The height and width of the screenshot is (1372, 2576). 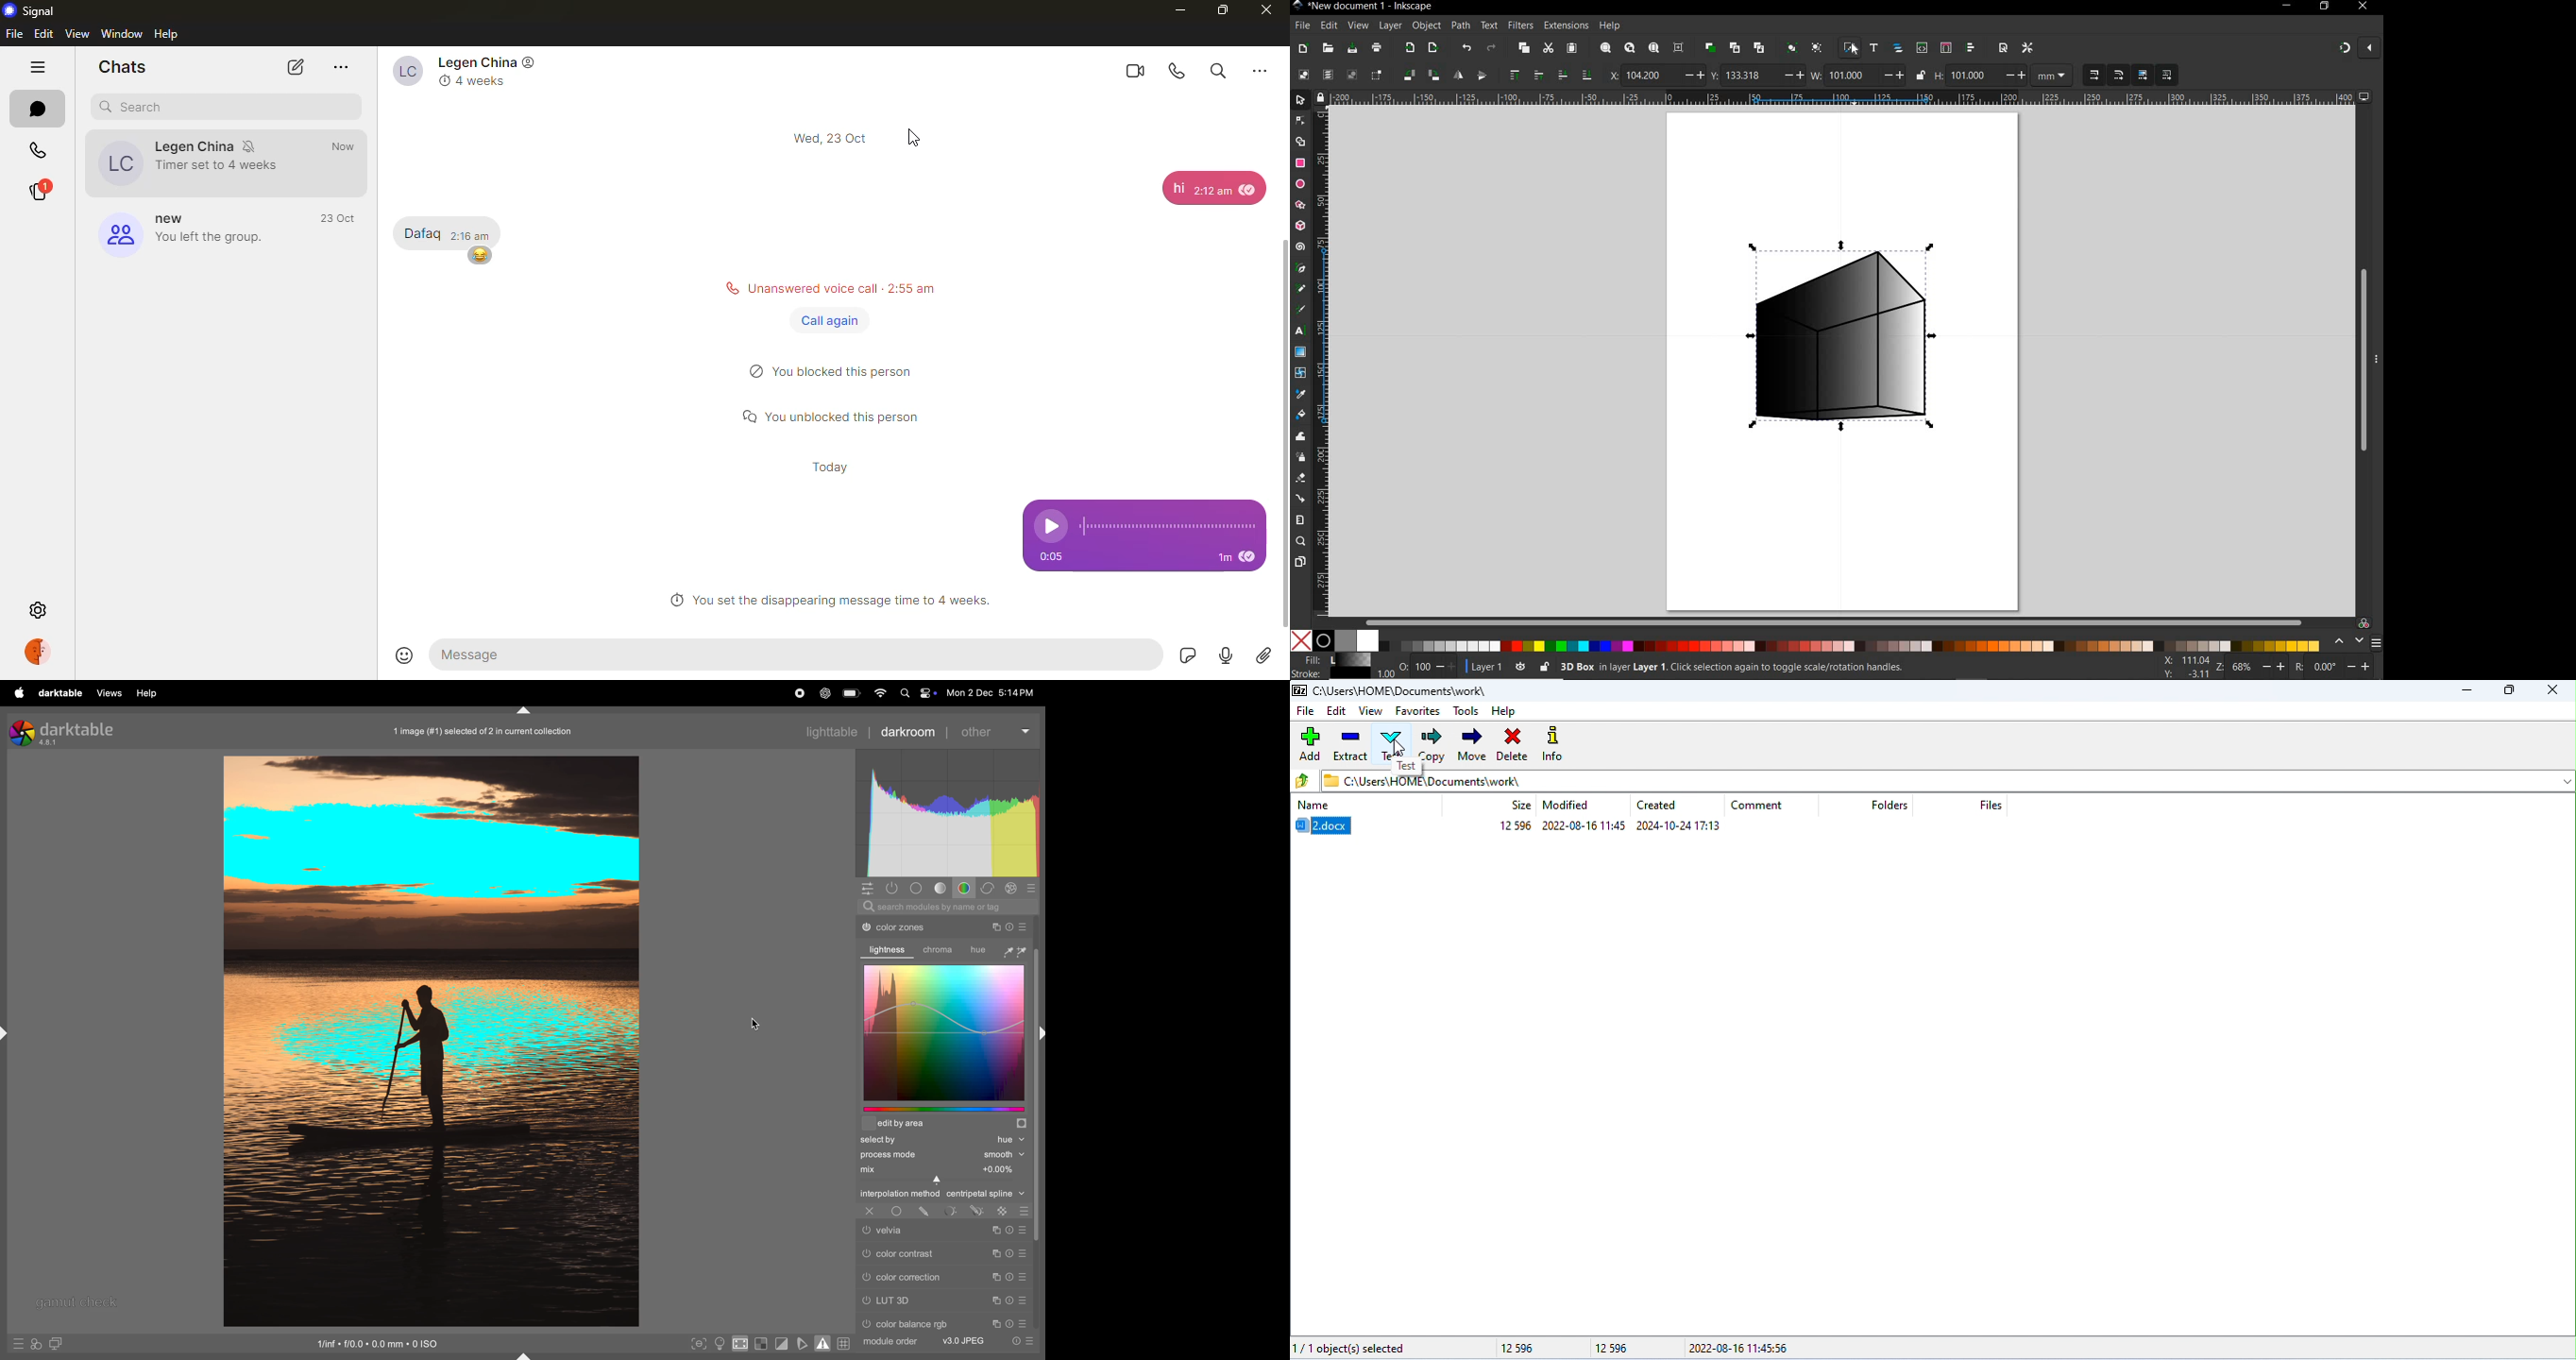 I want to click on ENABLE SNAPPING TOOL, so click(x=2346, y=48).